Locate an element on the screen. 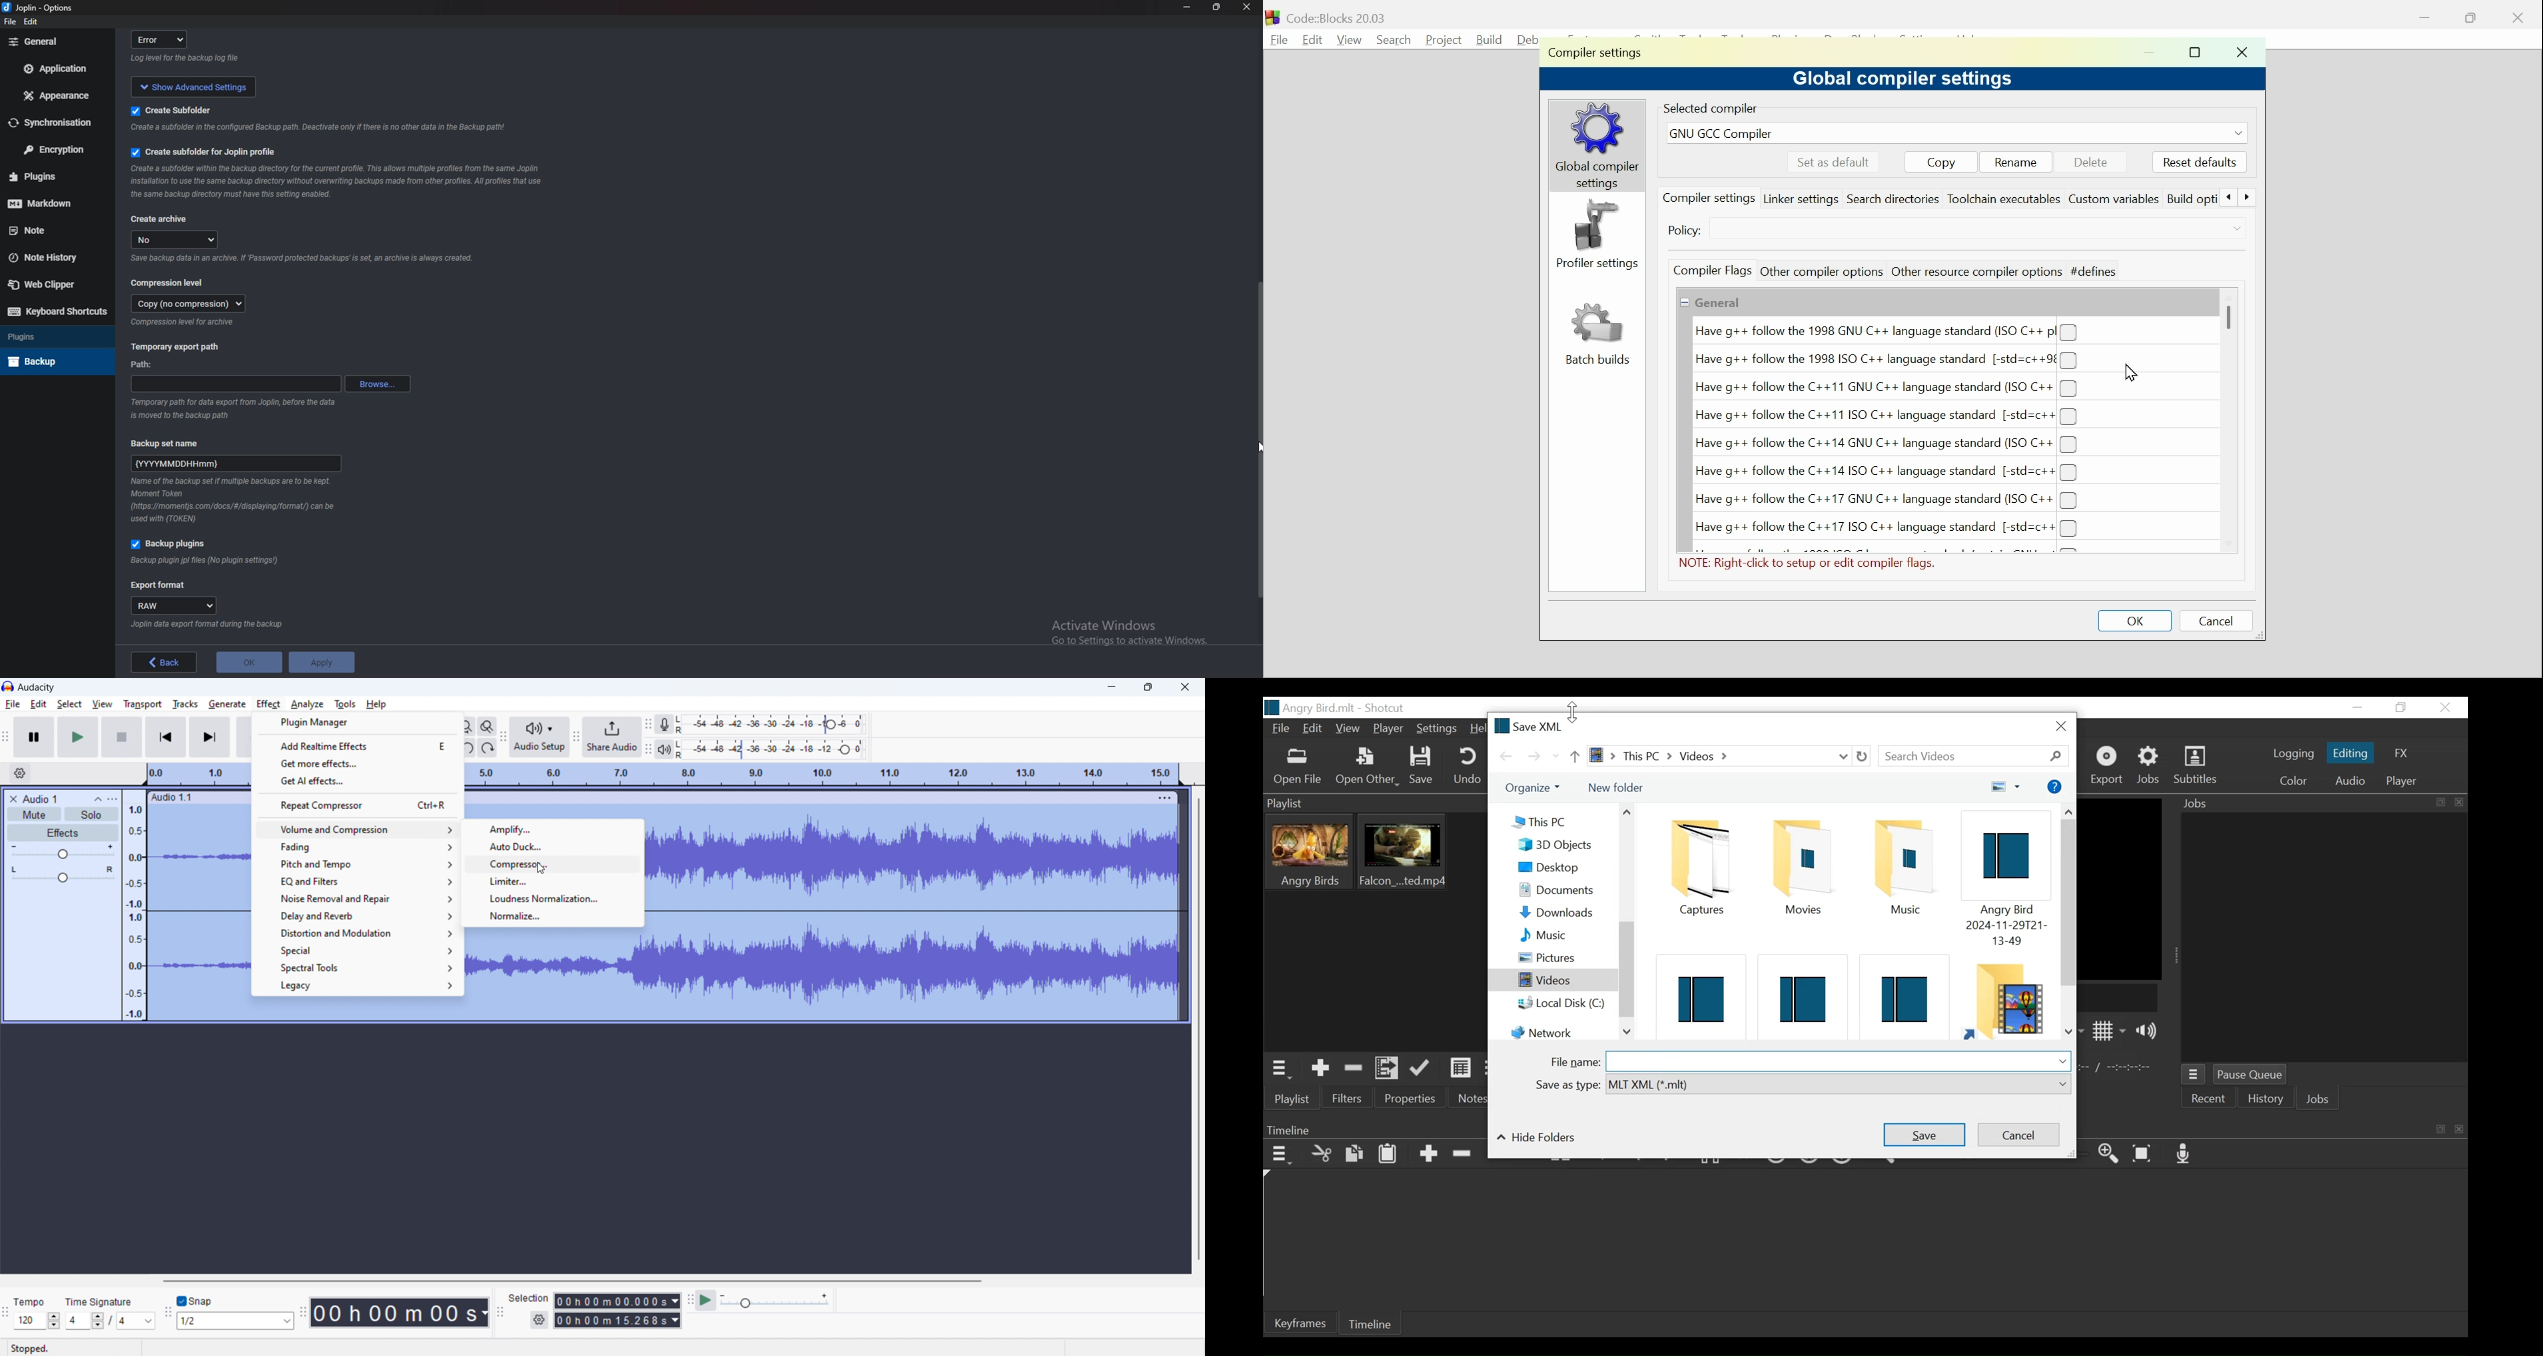  Application is located at coordinates (58, 68).